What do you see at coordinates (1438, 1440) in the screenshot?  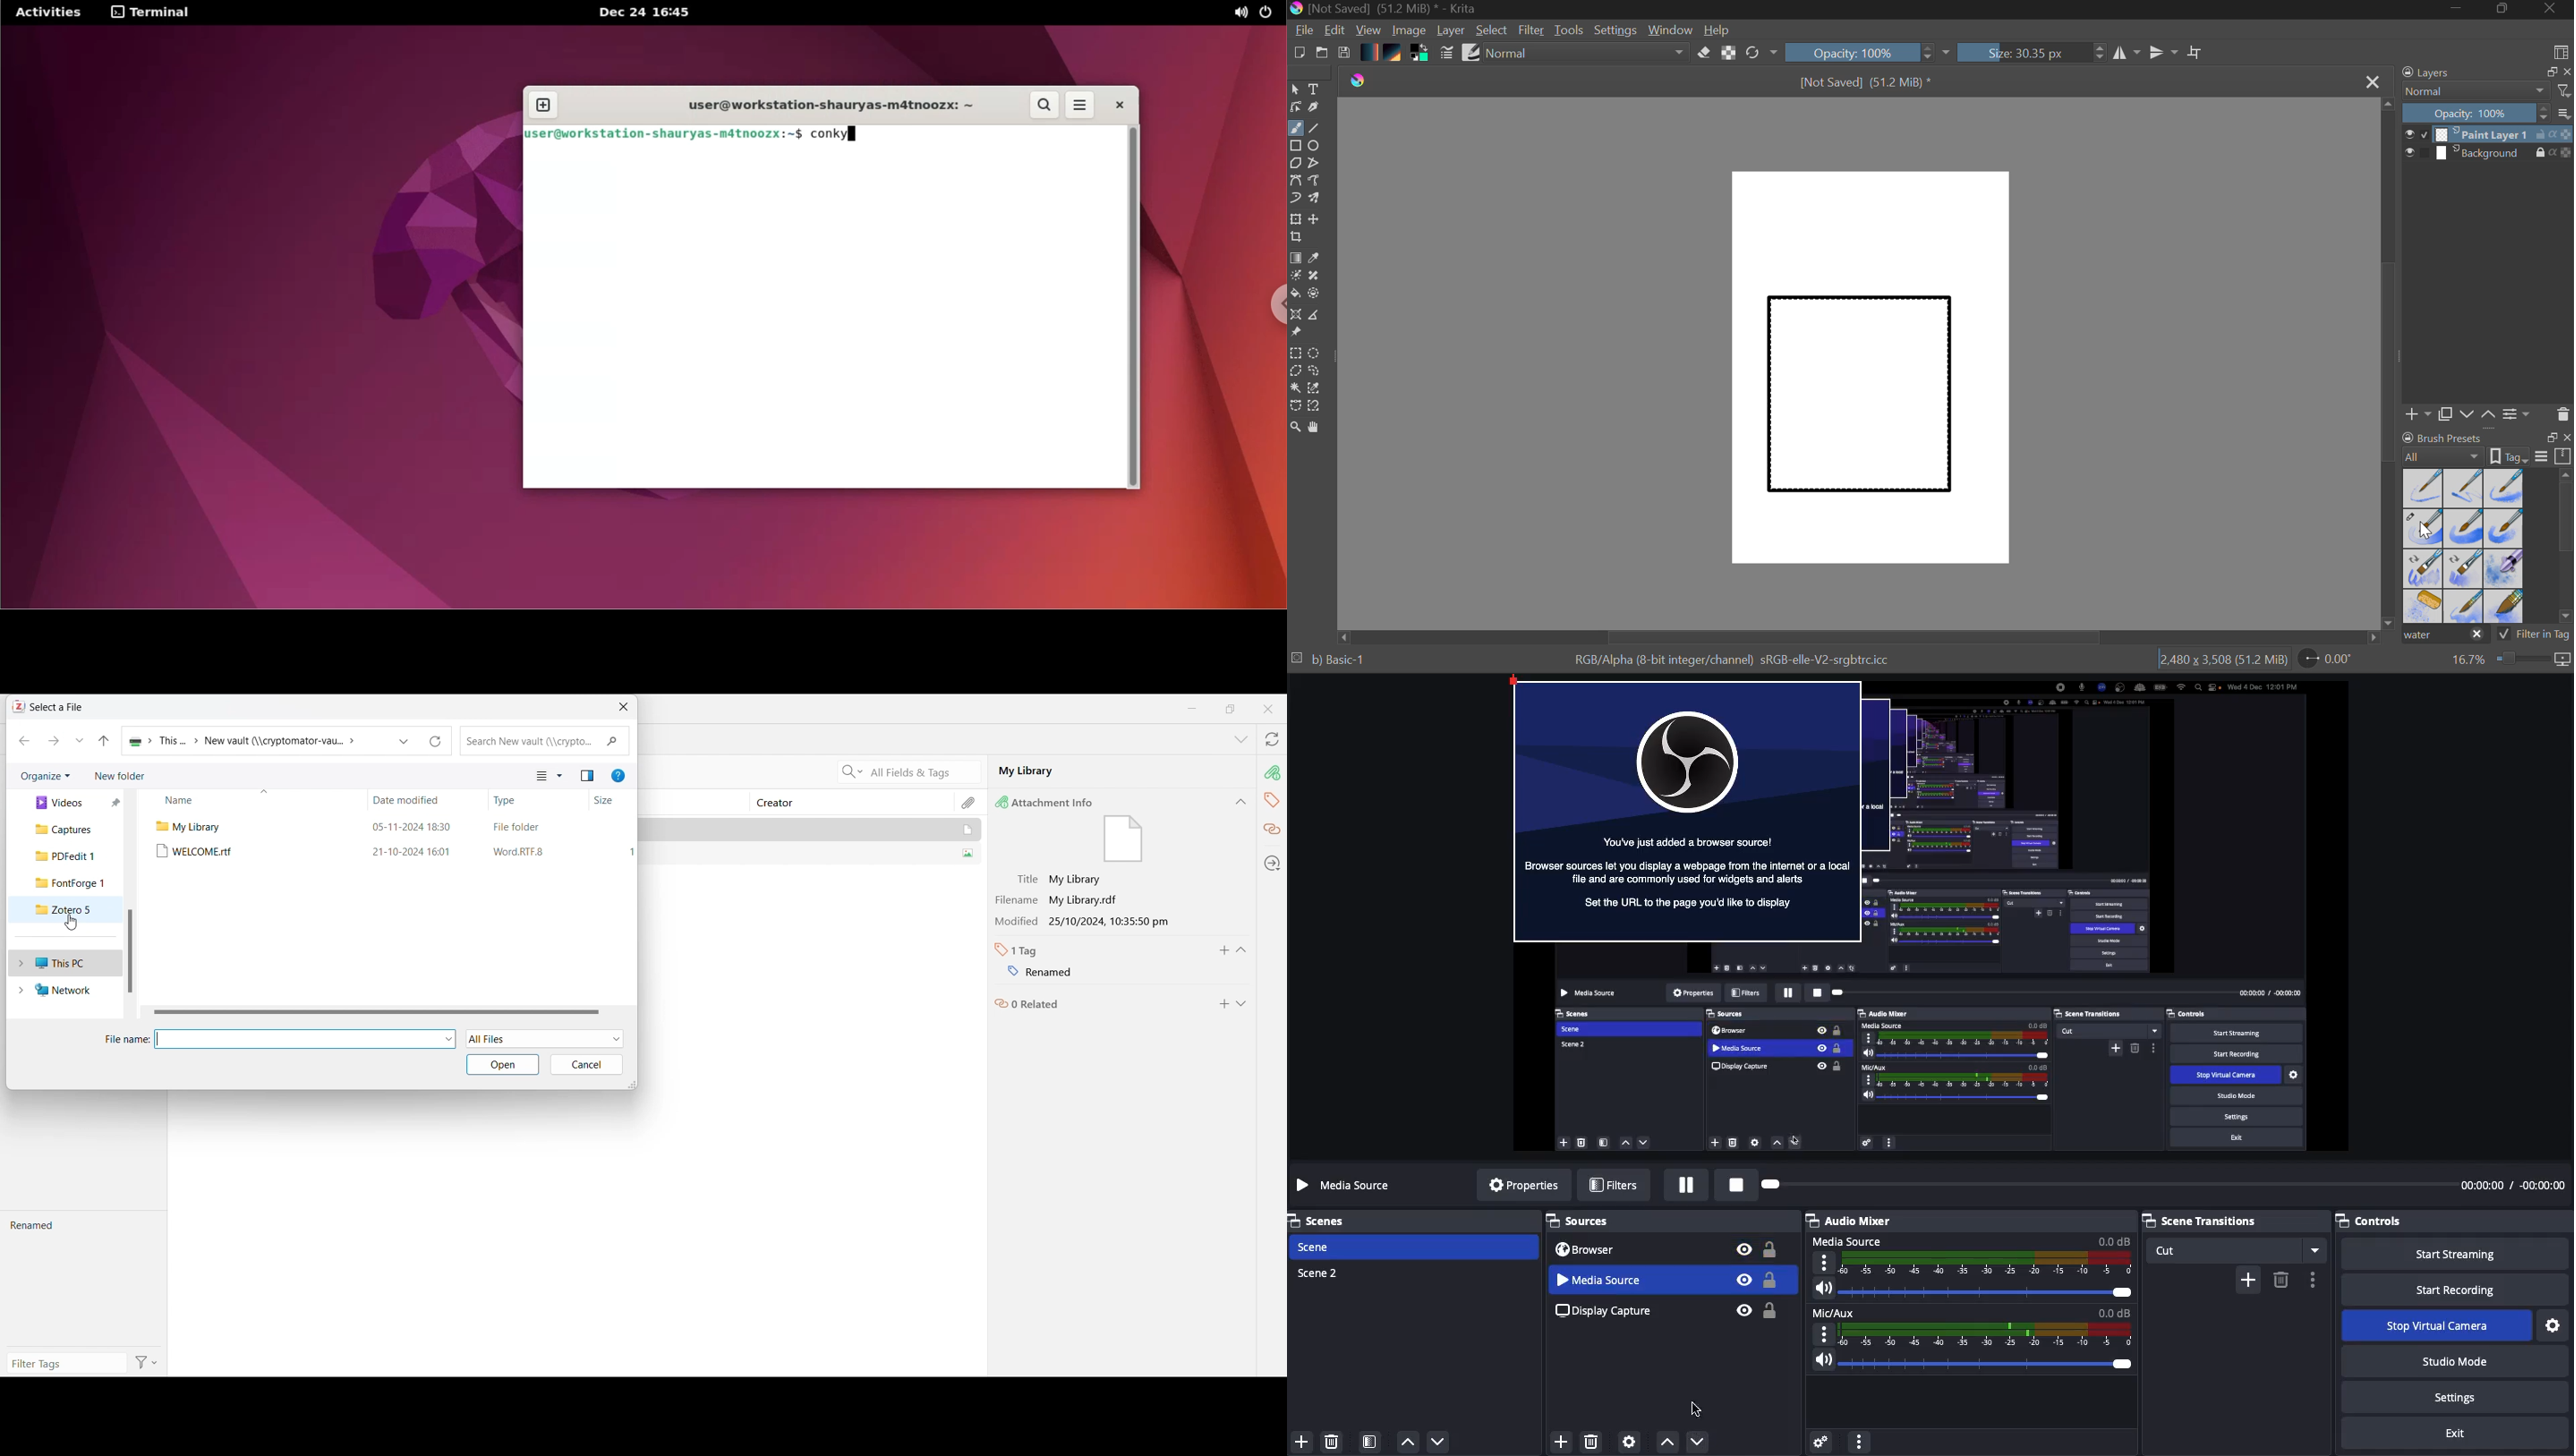 I see ` move down` at bounding box center [1438, 1440].